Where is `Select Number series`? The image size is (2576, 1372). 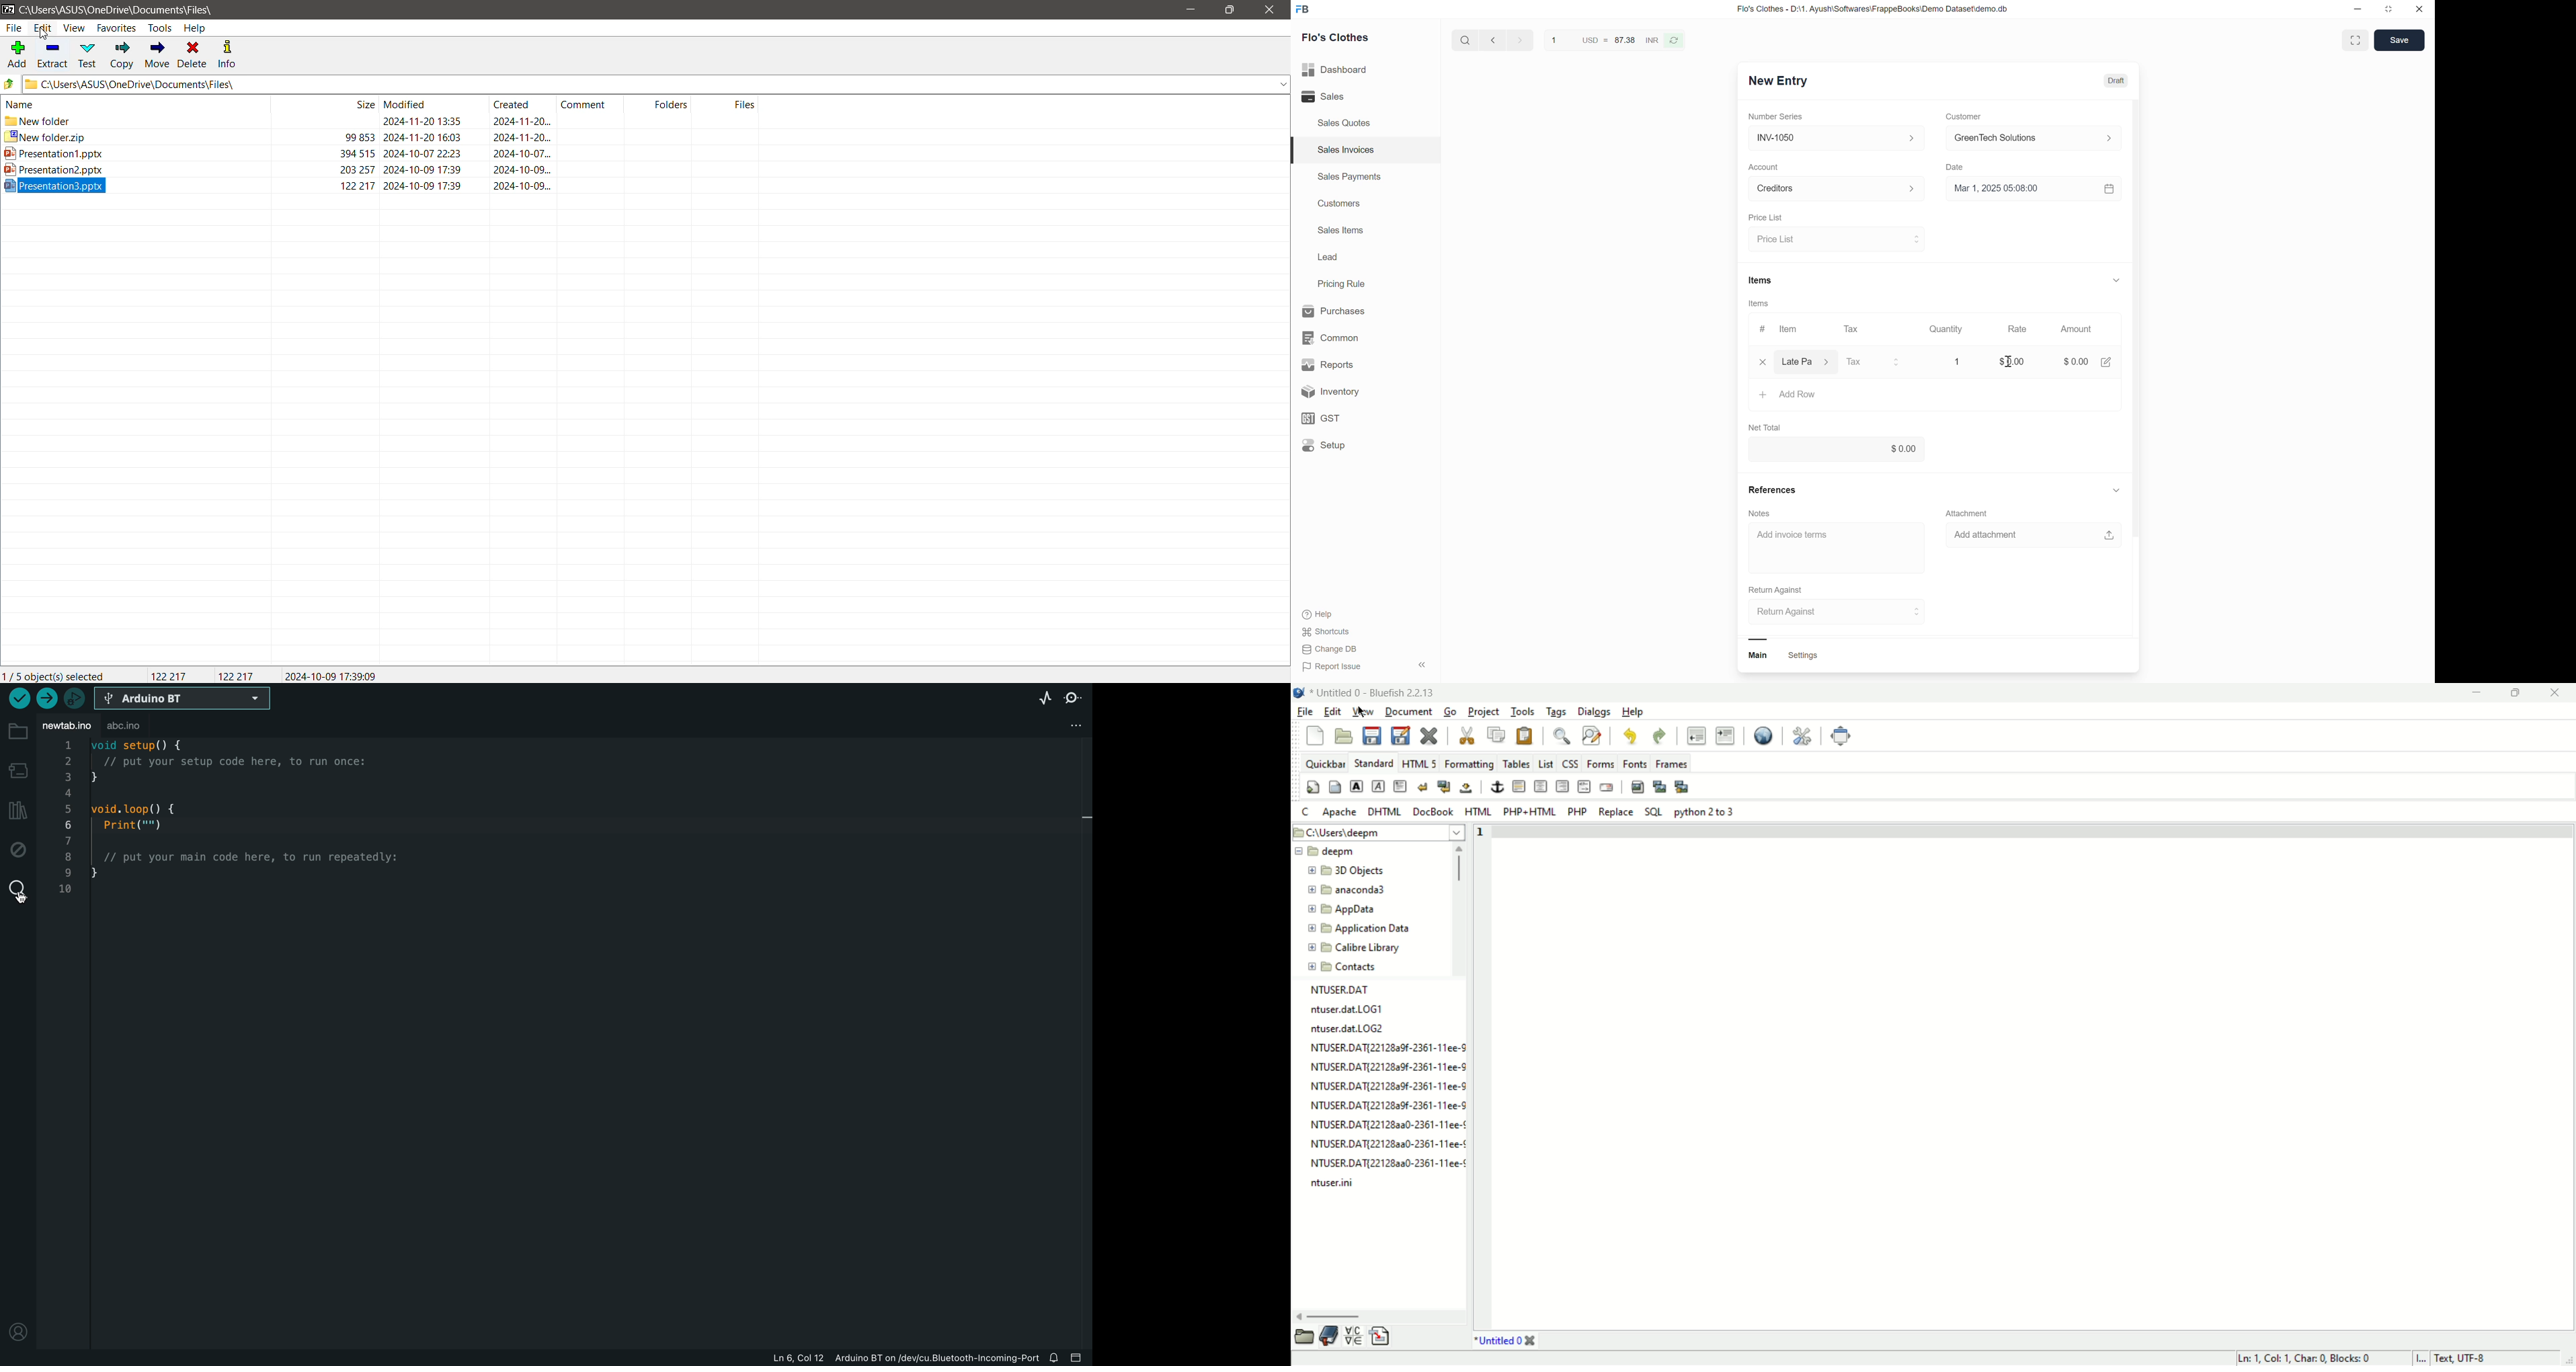 Select Number series is located at coordinates (1834, 138).